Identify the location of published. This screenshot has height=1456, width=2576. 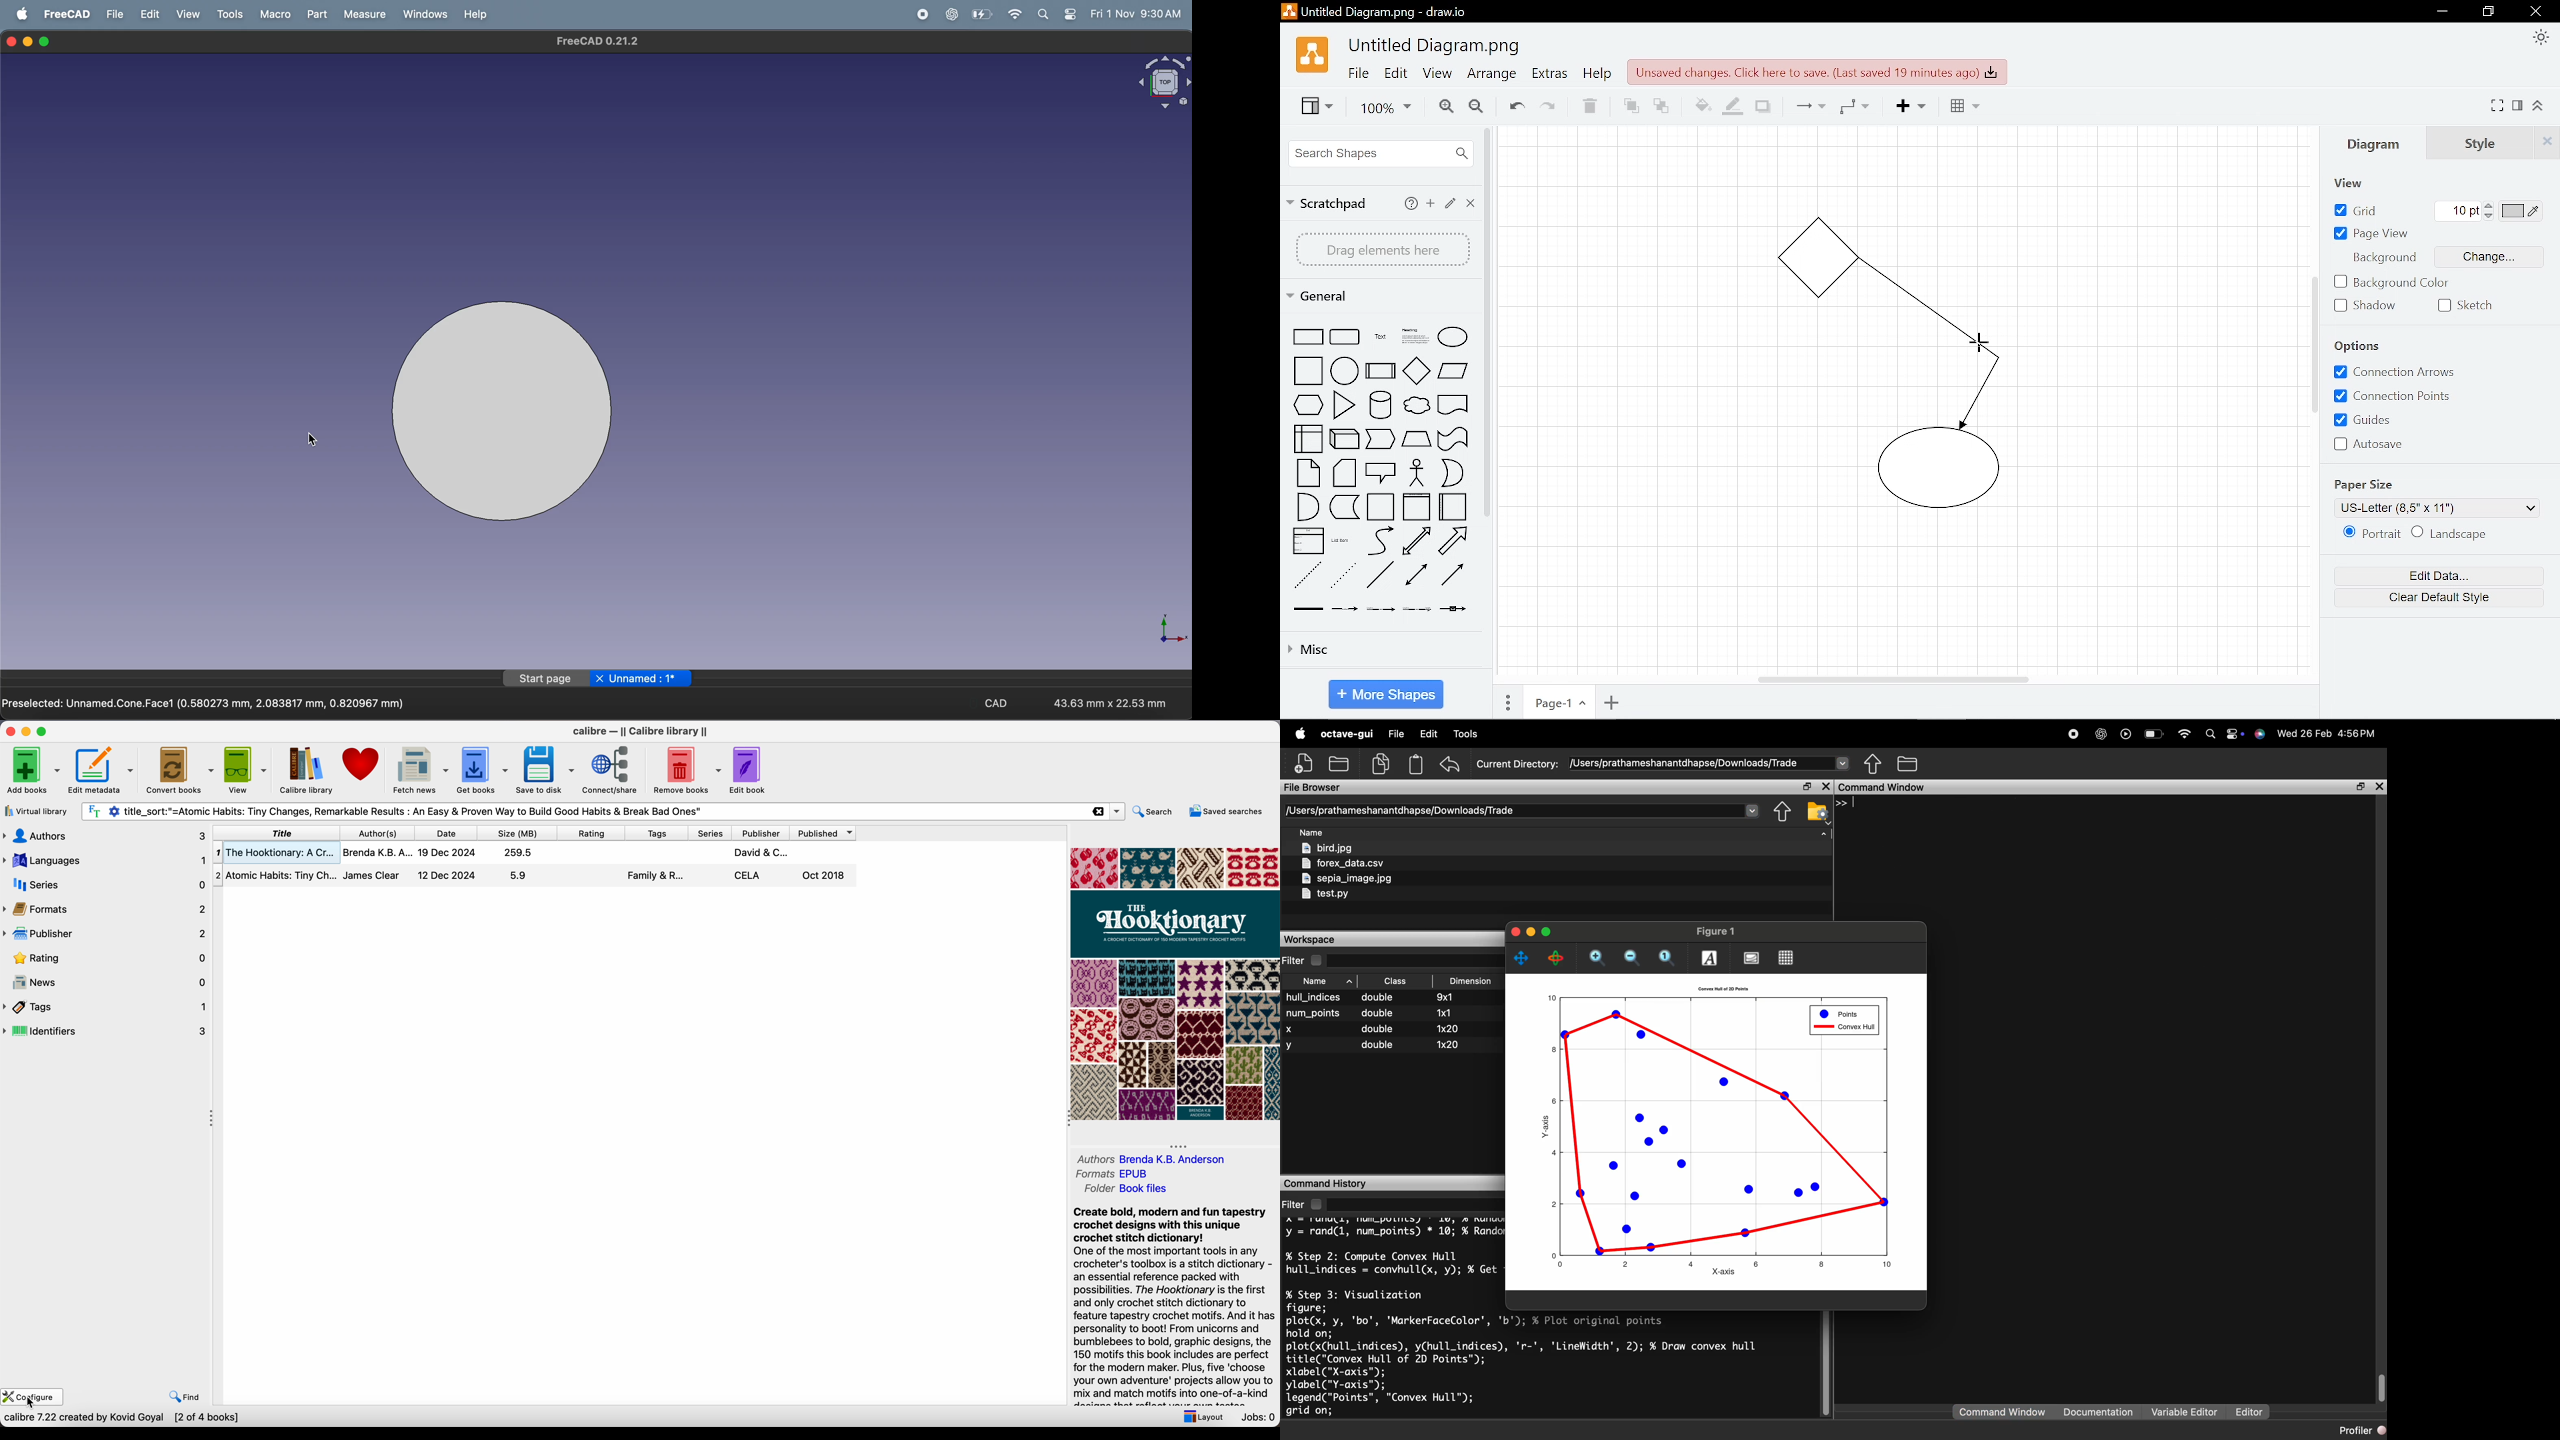
(826, 833).